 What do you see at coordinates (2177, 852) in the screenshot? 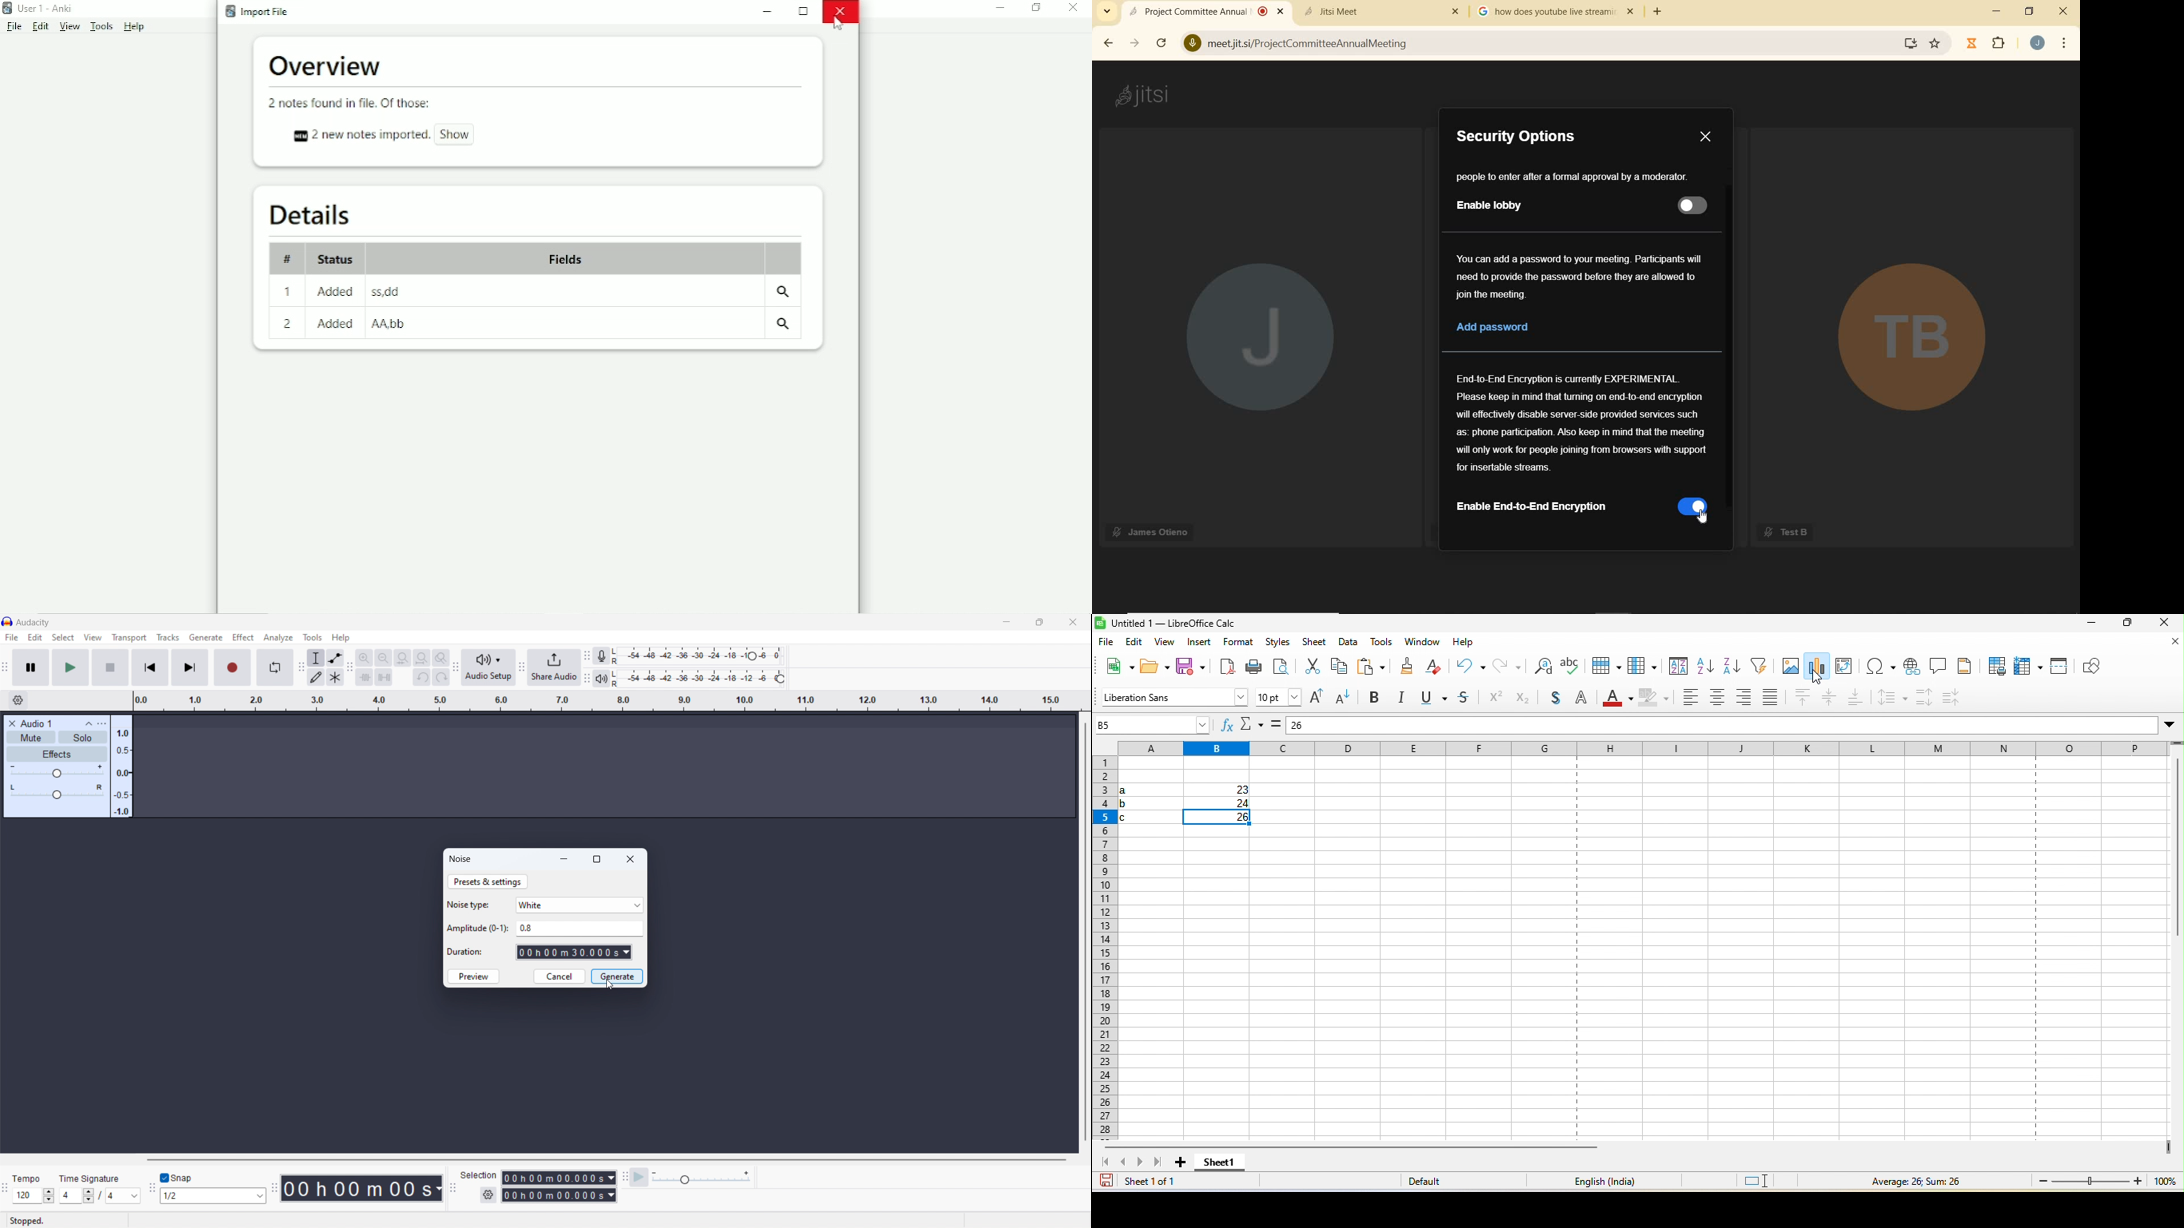
I see `vertical scroll bar` at bounding box center [2177, 852].